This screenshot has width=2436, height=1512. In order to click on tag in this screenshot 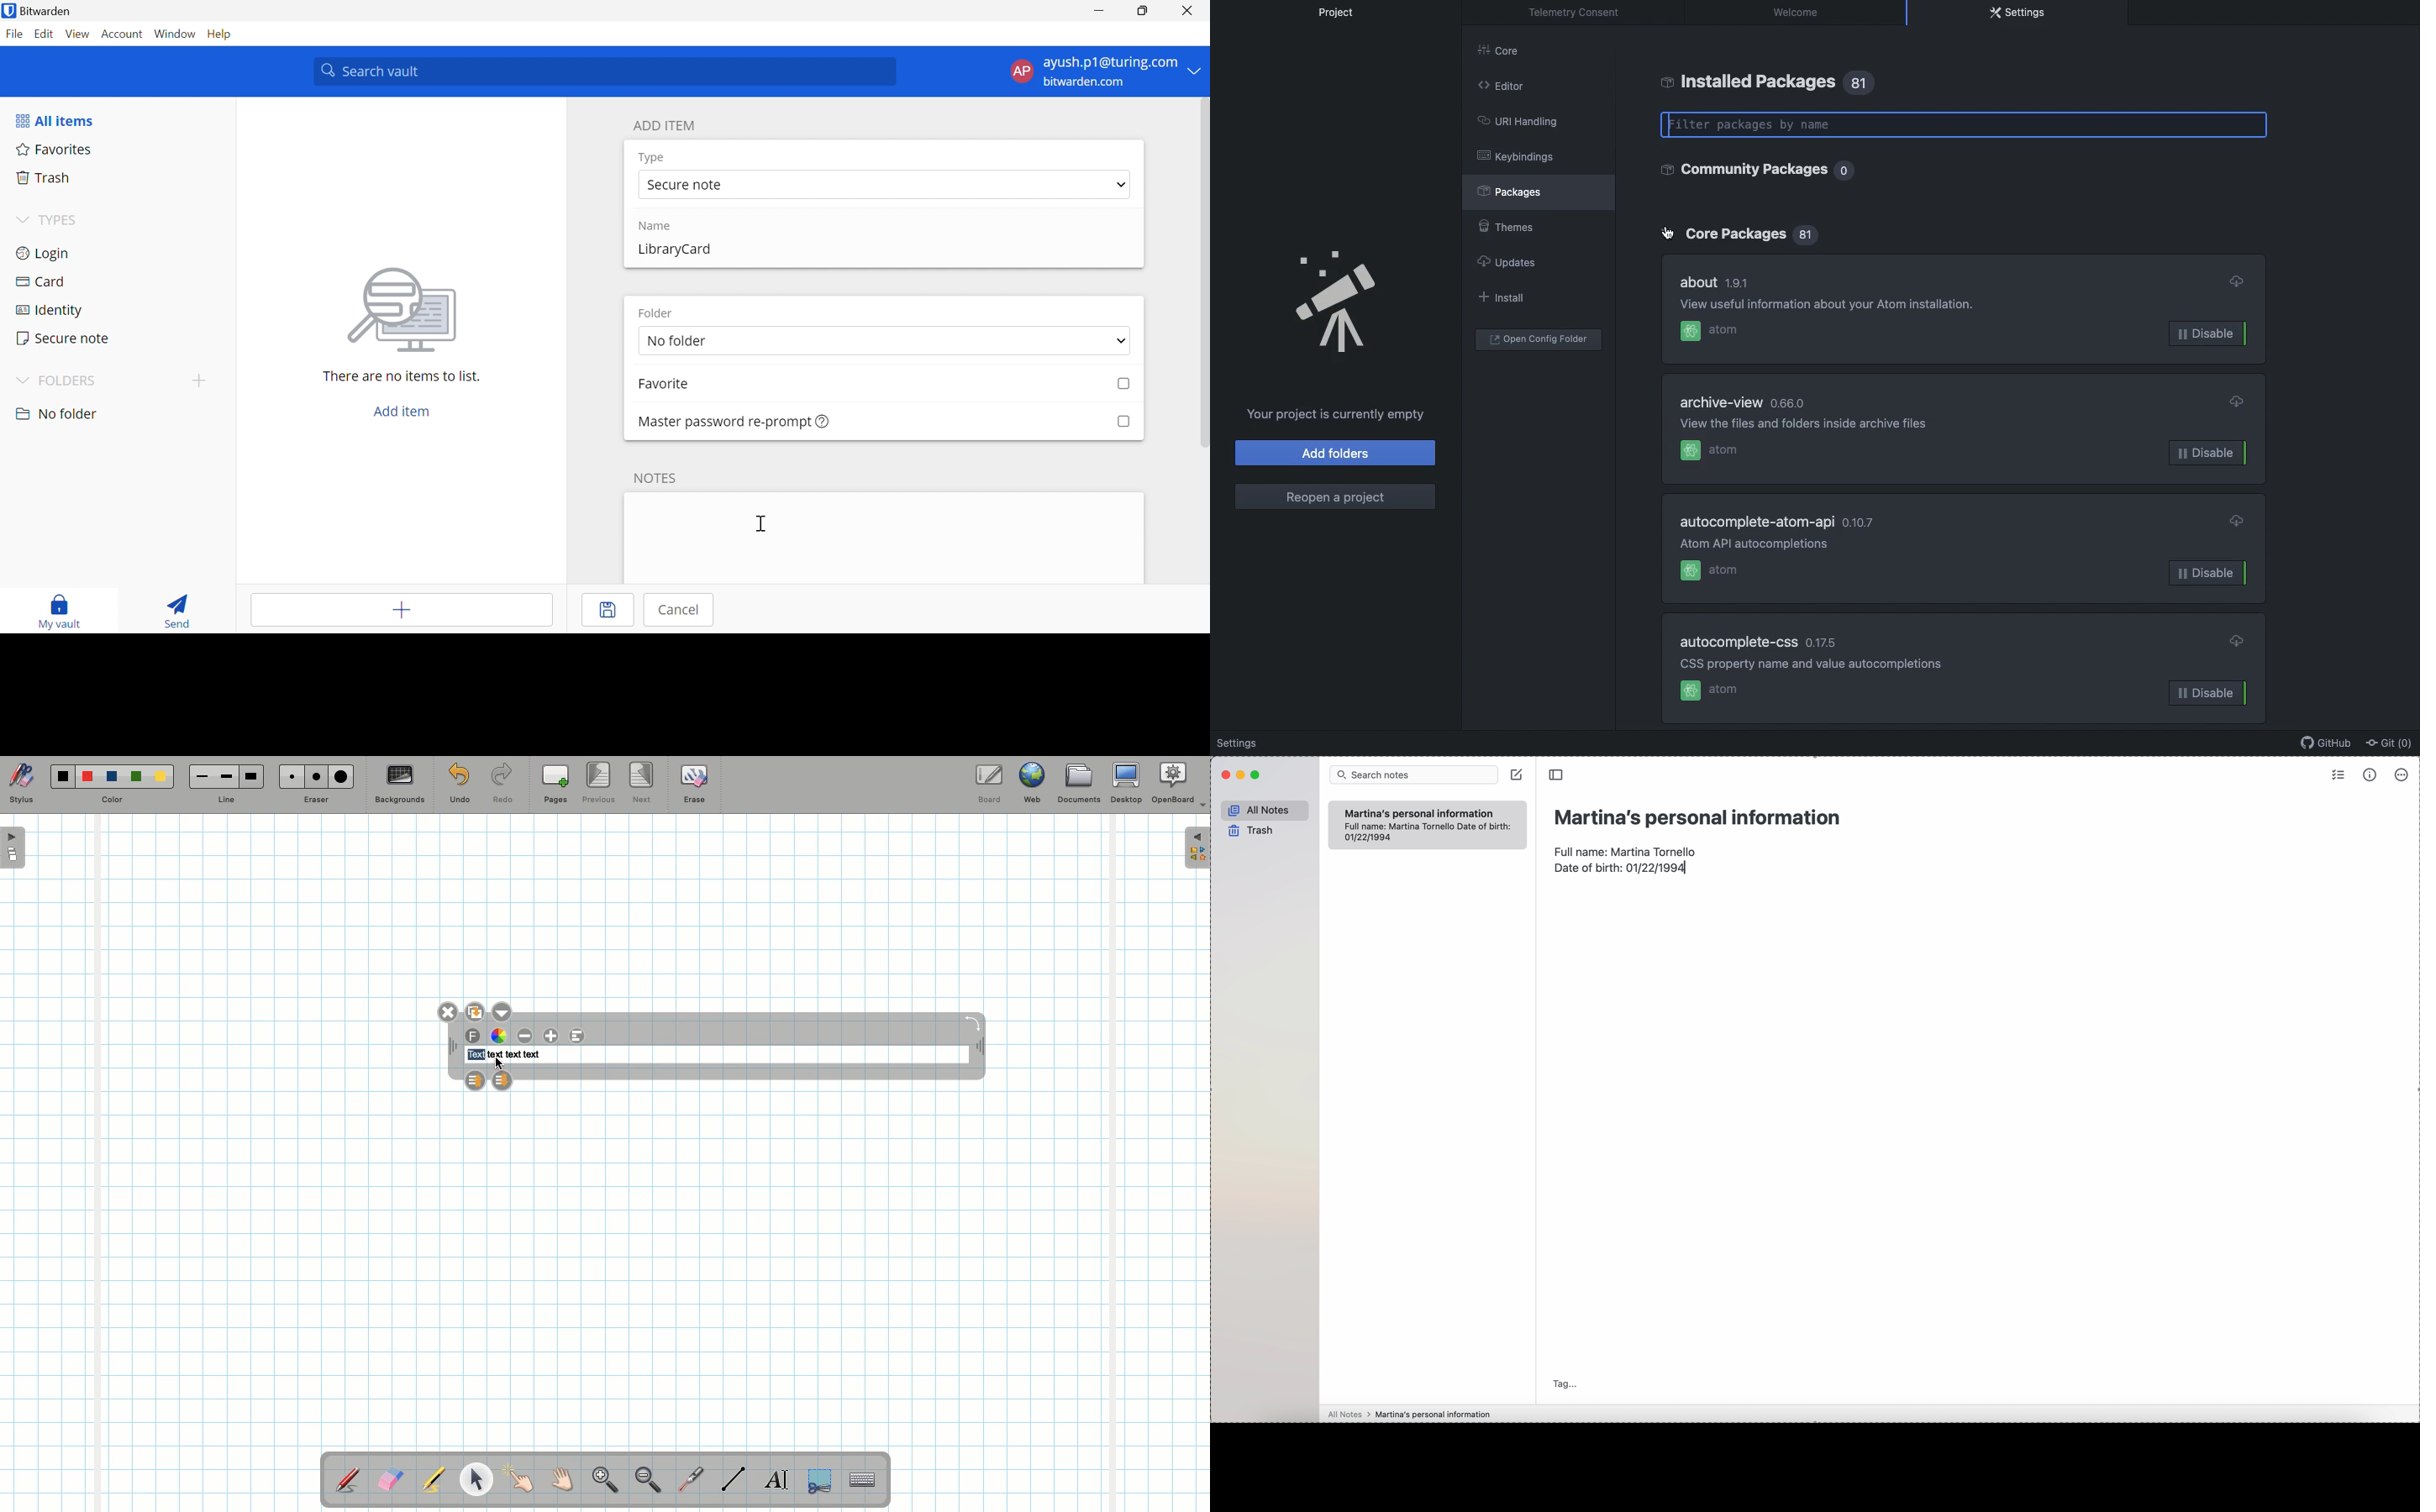, I will do `click(1565, 1384)`.